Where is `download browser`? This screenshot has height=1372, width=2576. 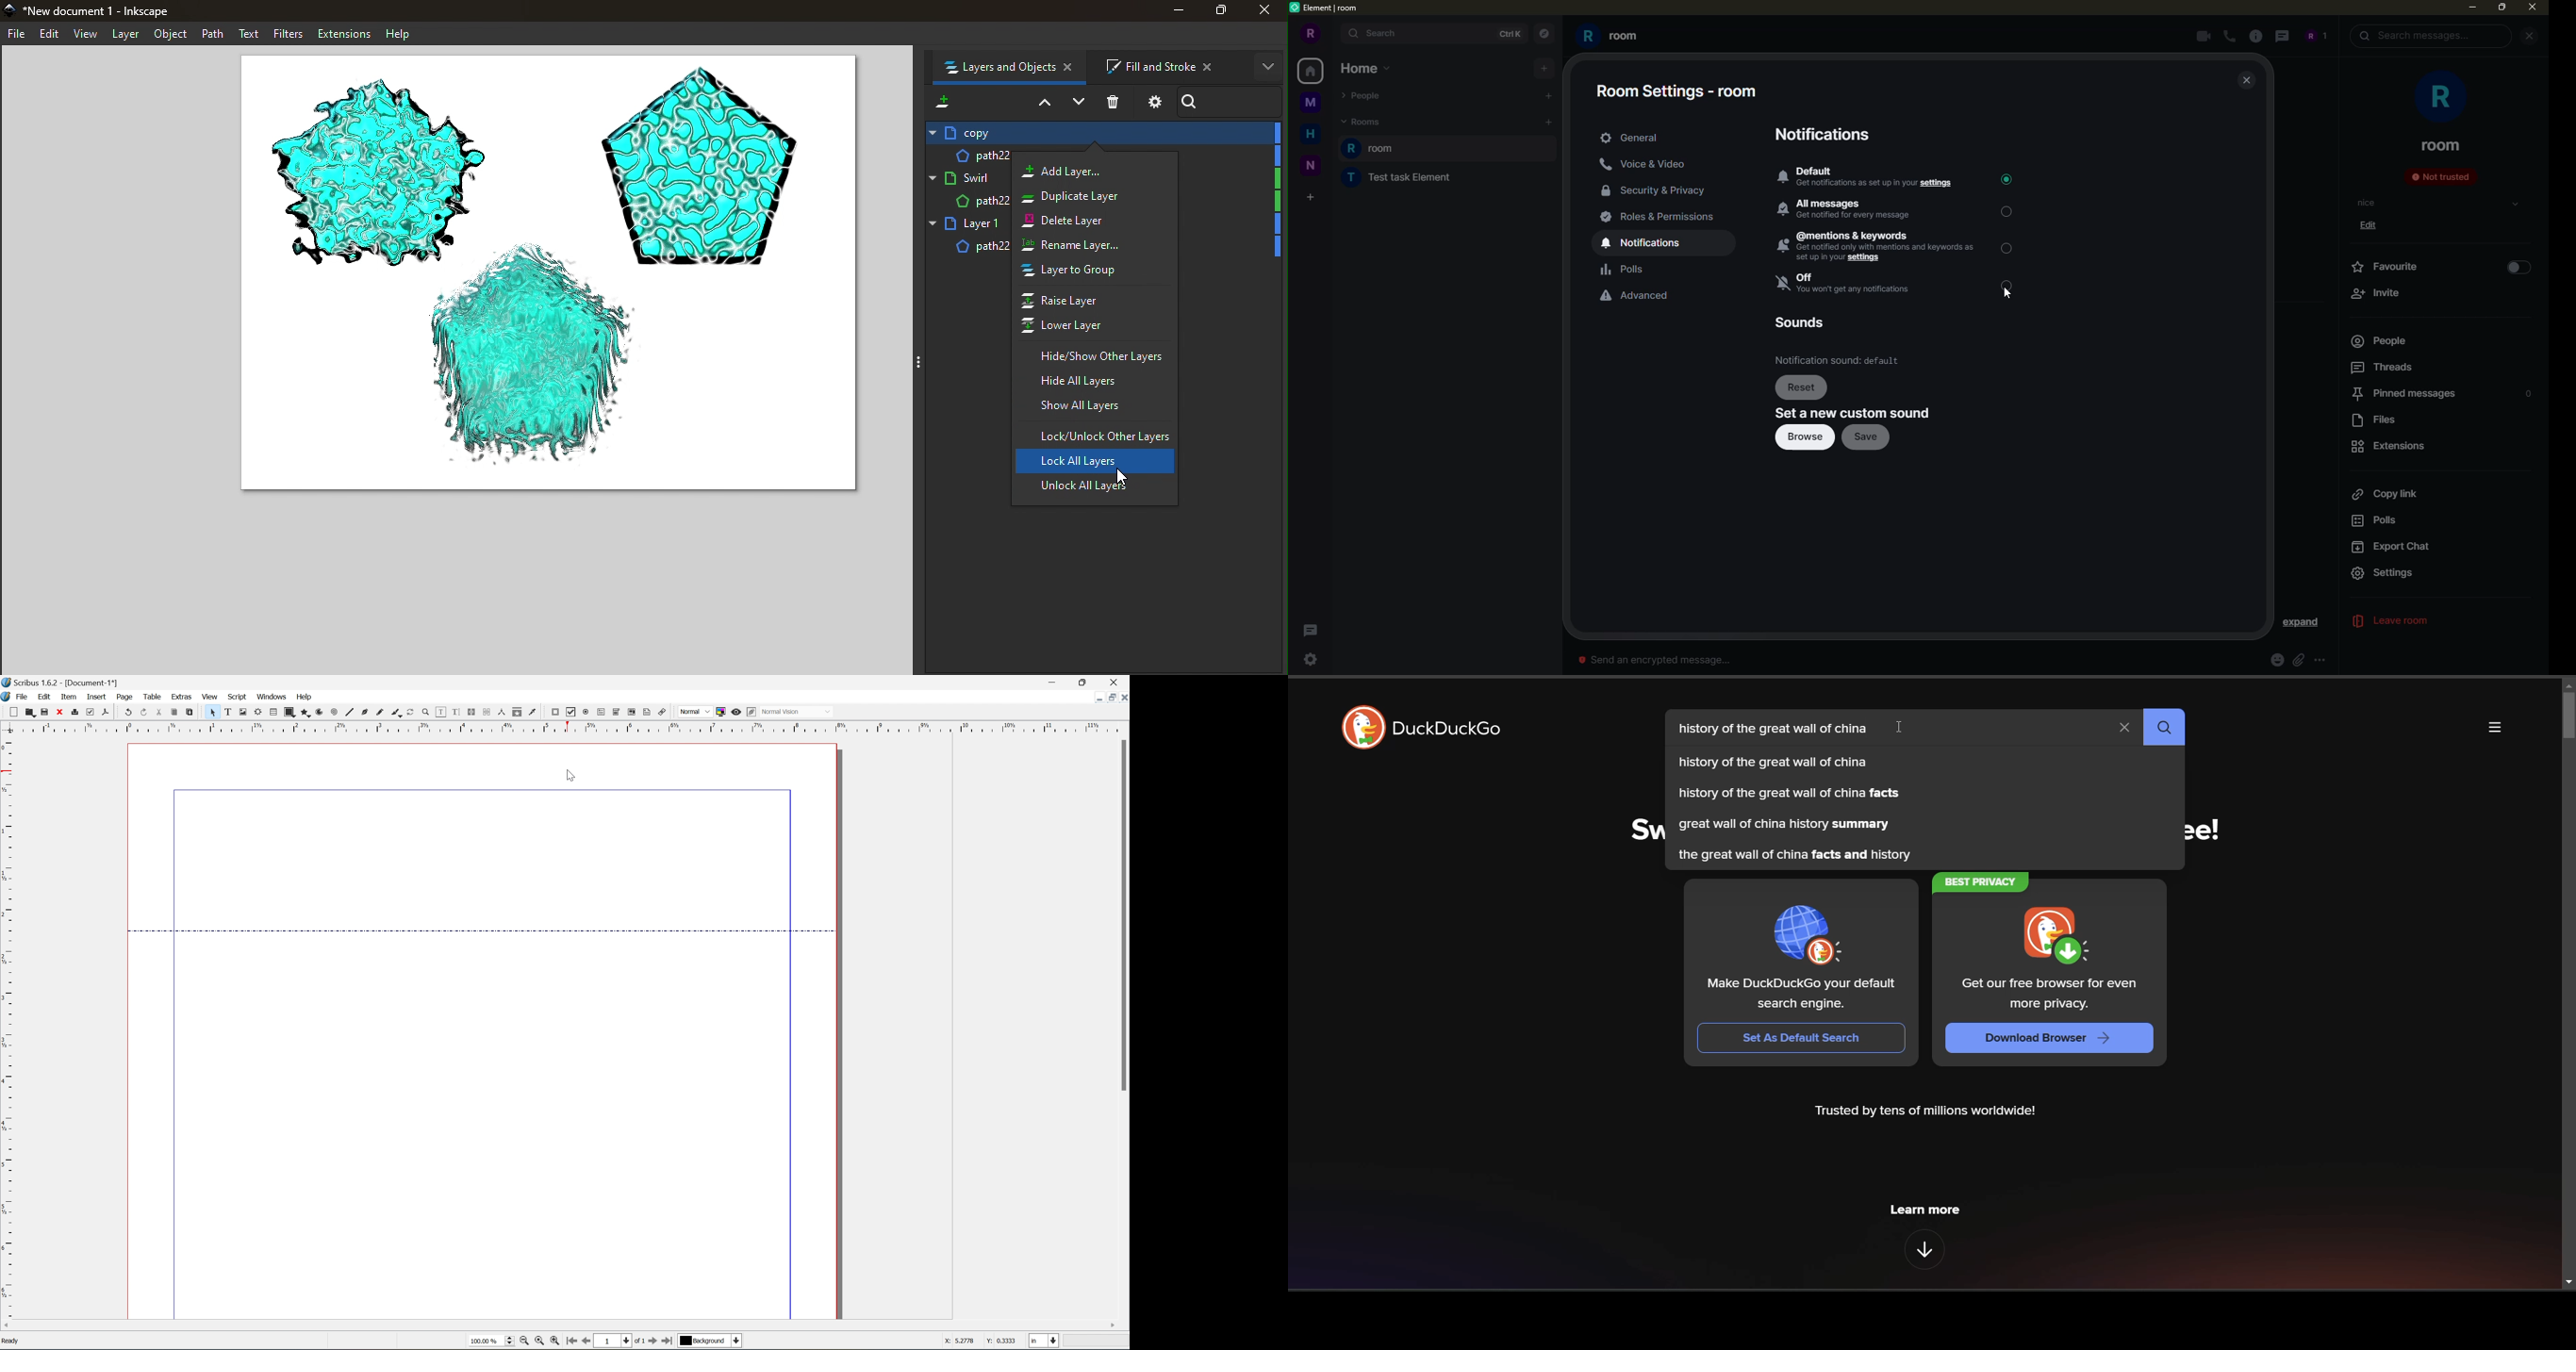 download browser is located at coordinates (2041, 1040).